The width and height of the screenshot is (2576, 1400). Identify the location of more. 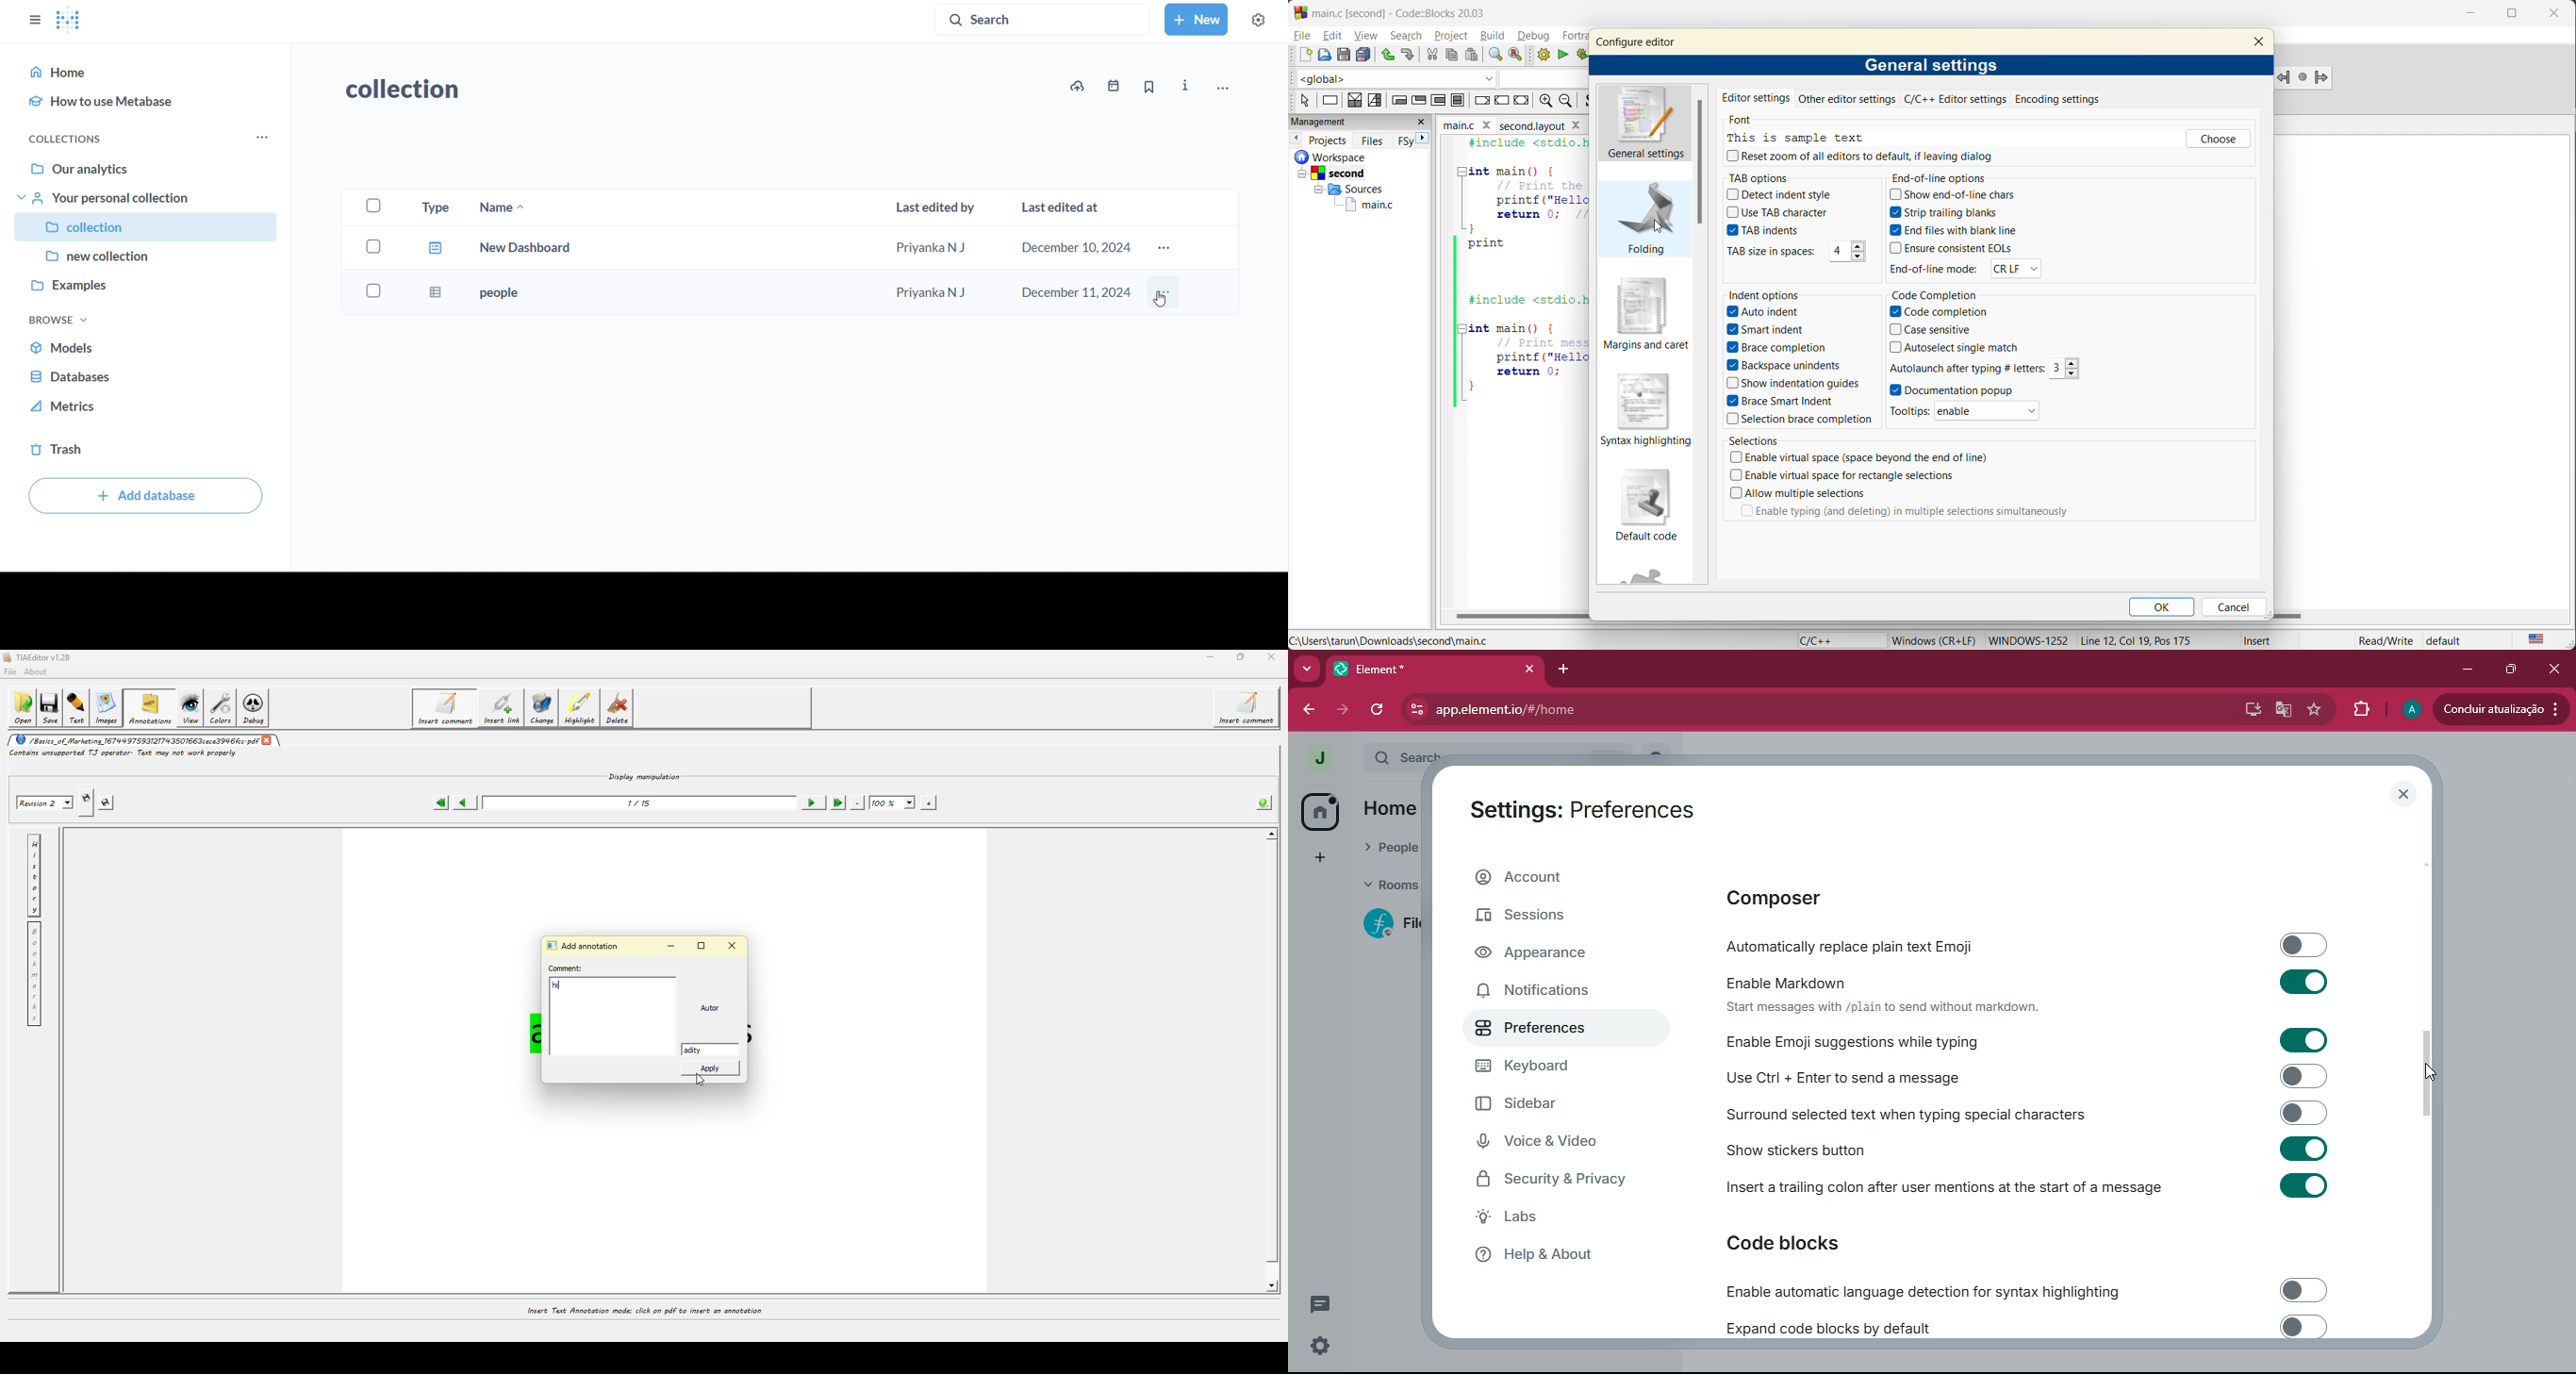
(1306, 668).